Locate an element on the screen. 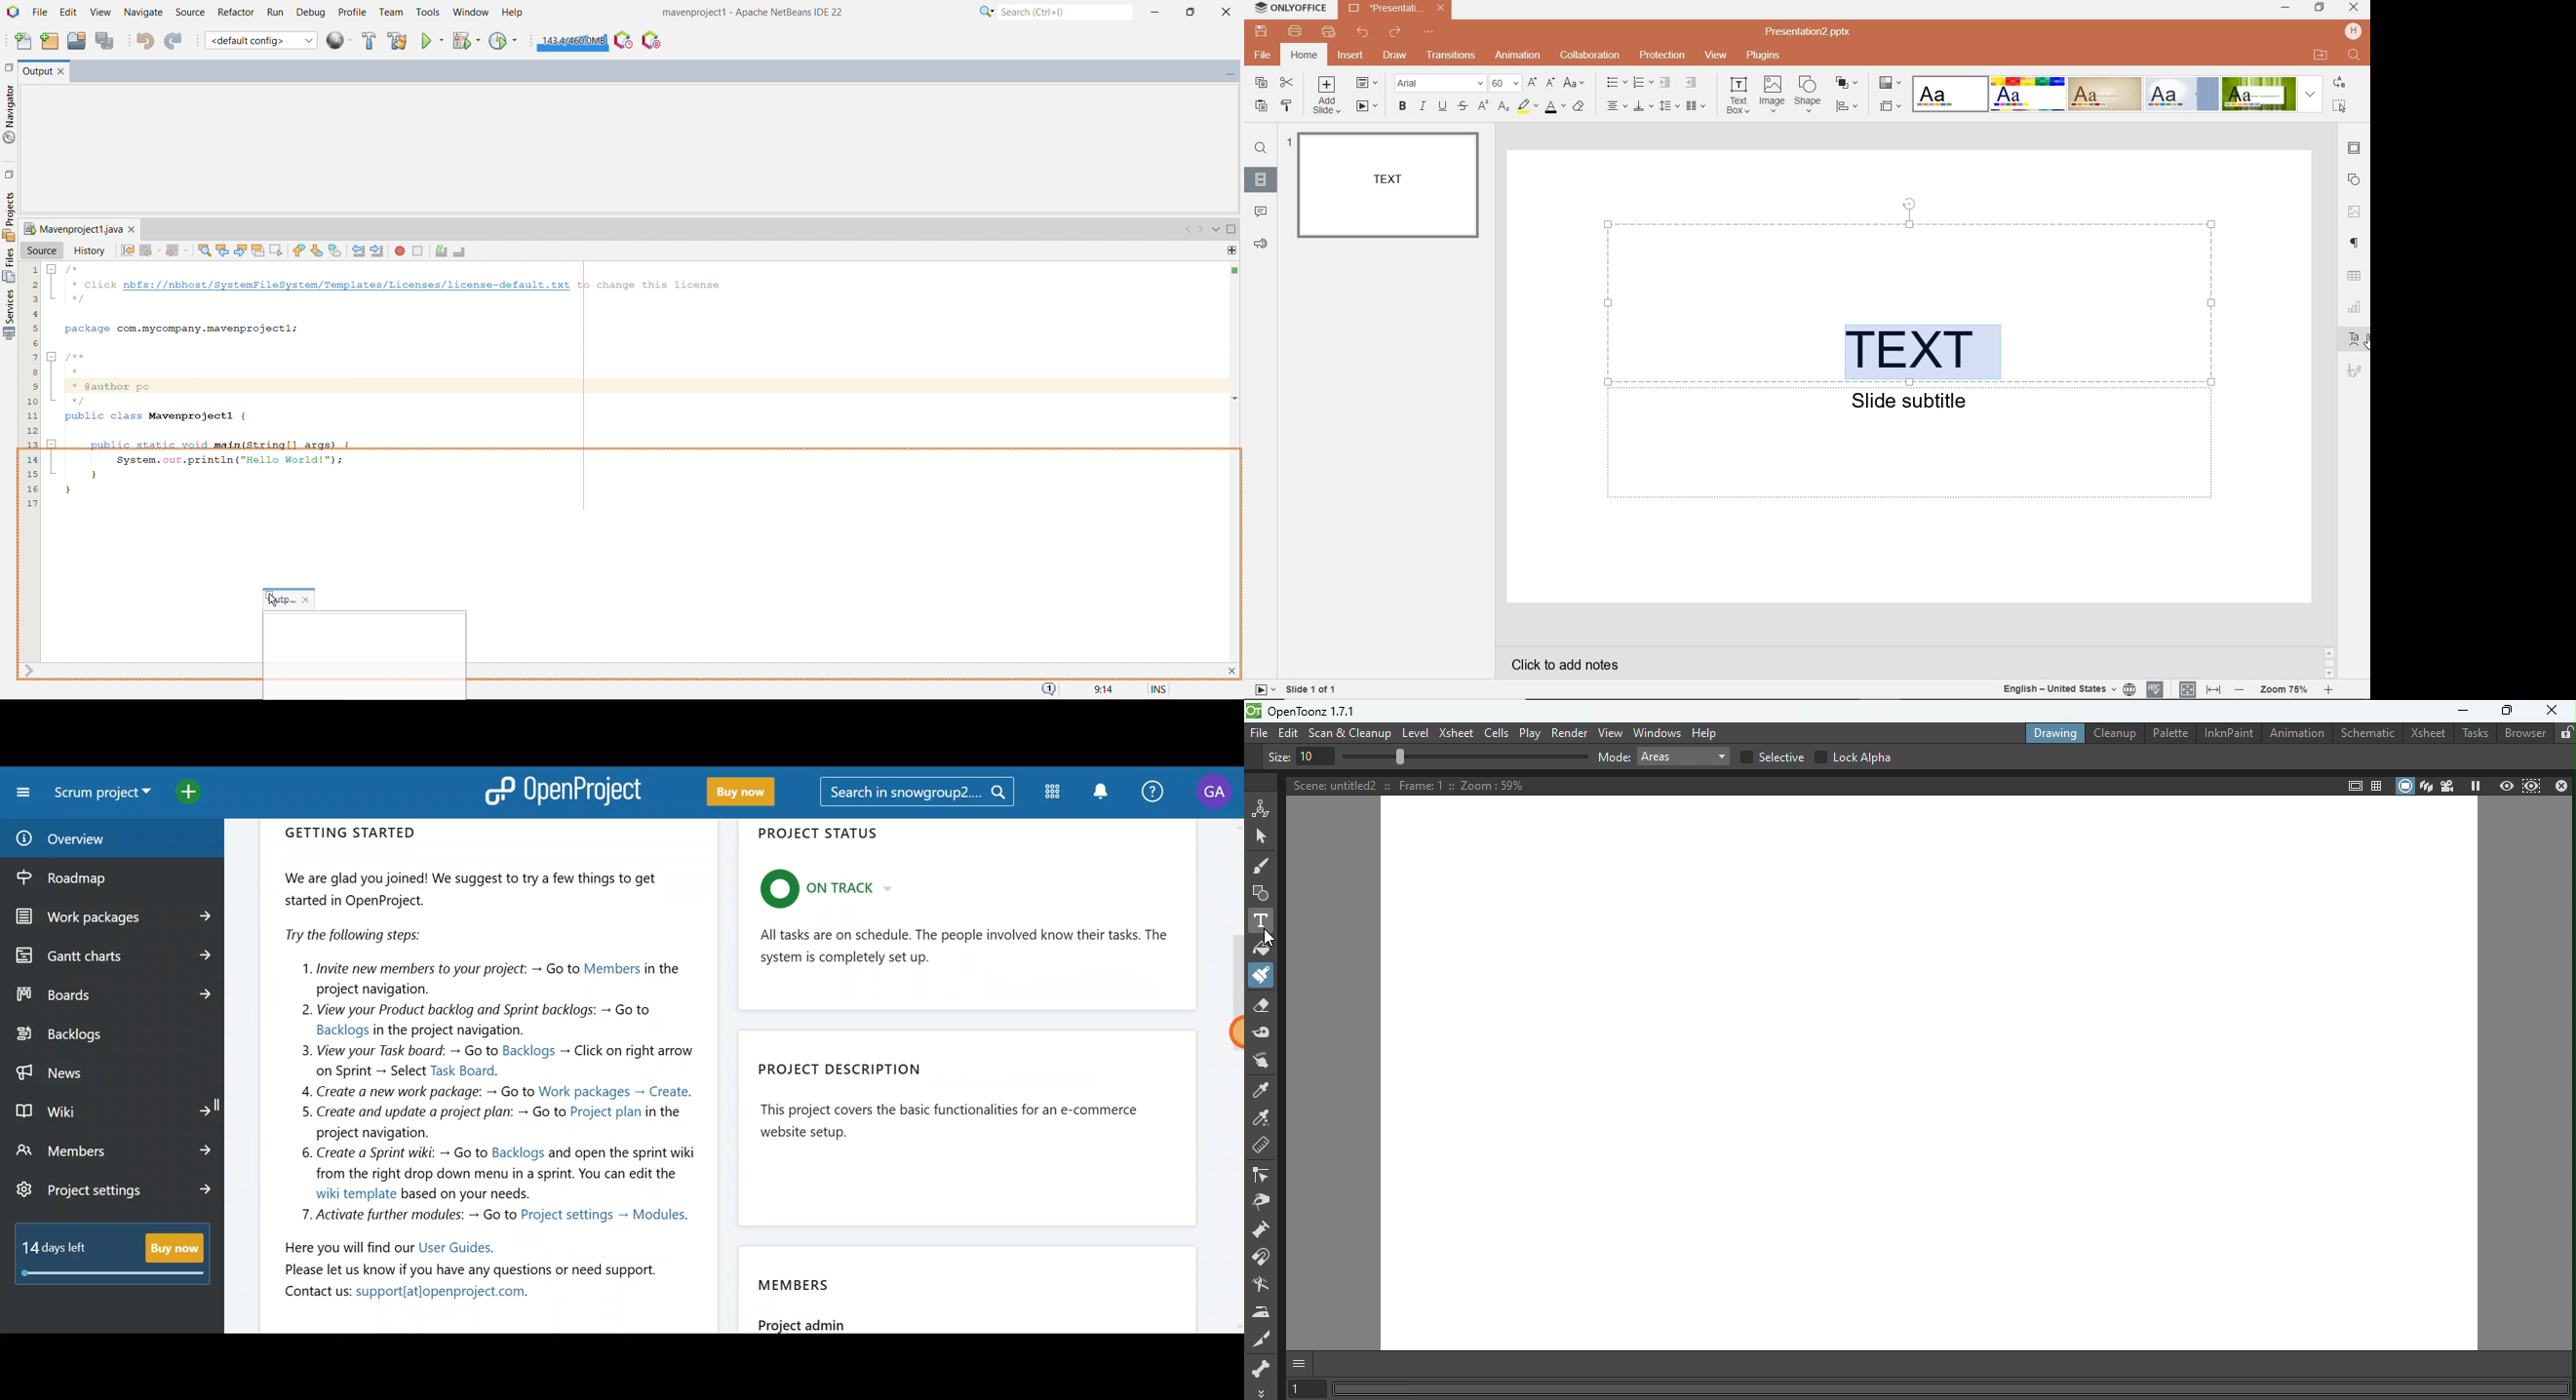 The width and height of the screenshot is (2576, 1400). Mode is located at coordinates (1615, 758).